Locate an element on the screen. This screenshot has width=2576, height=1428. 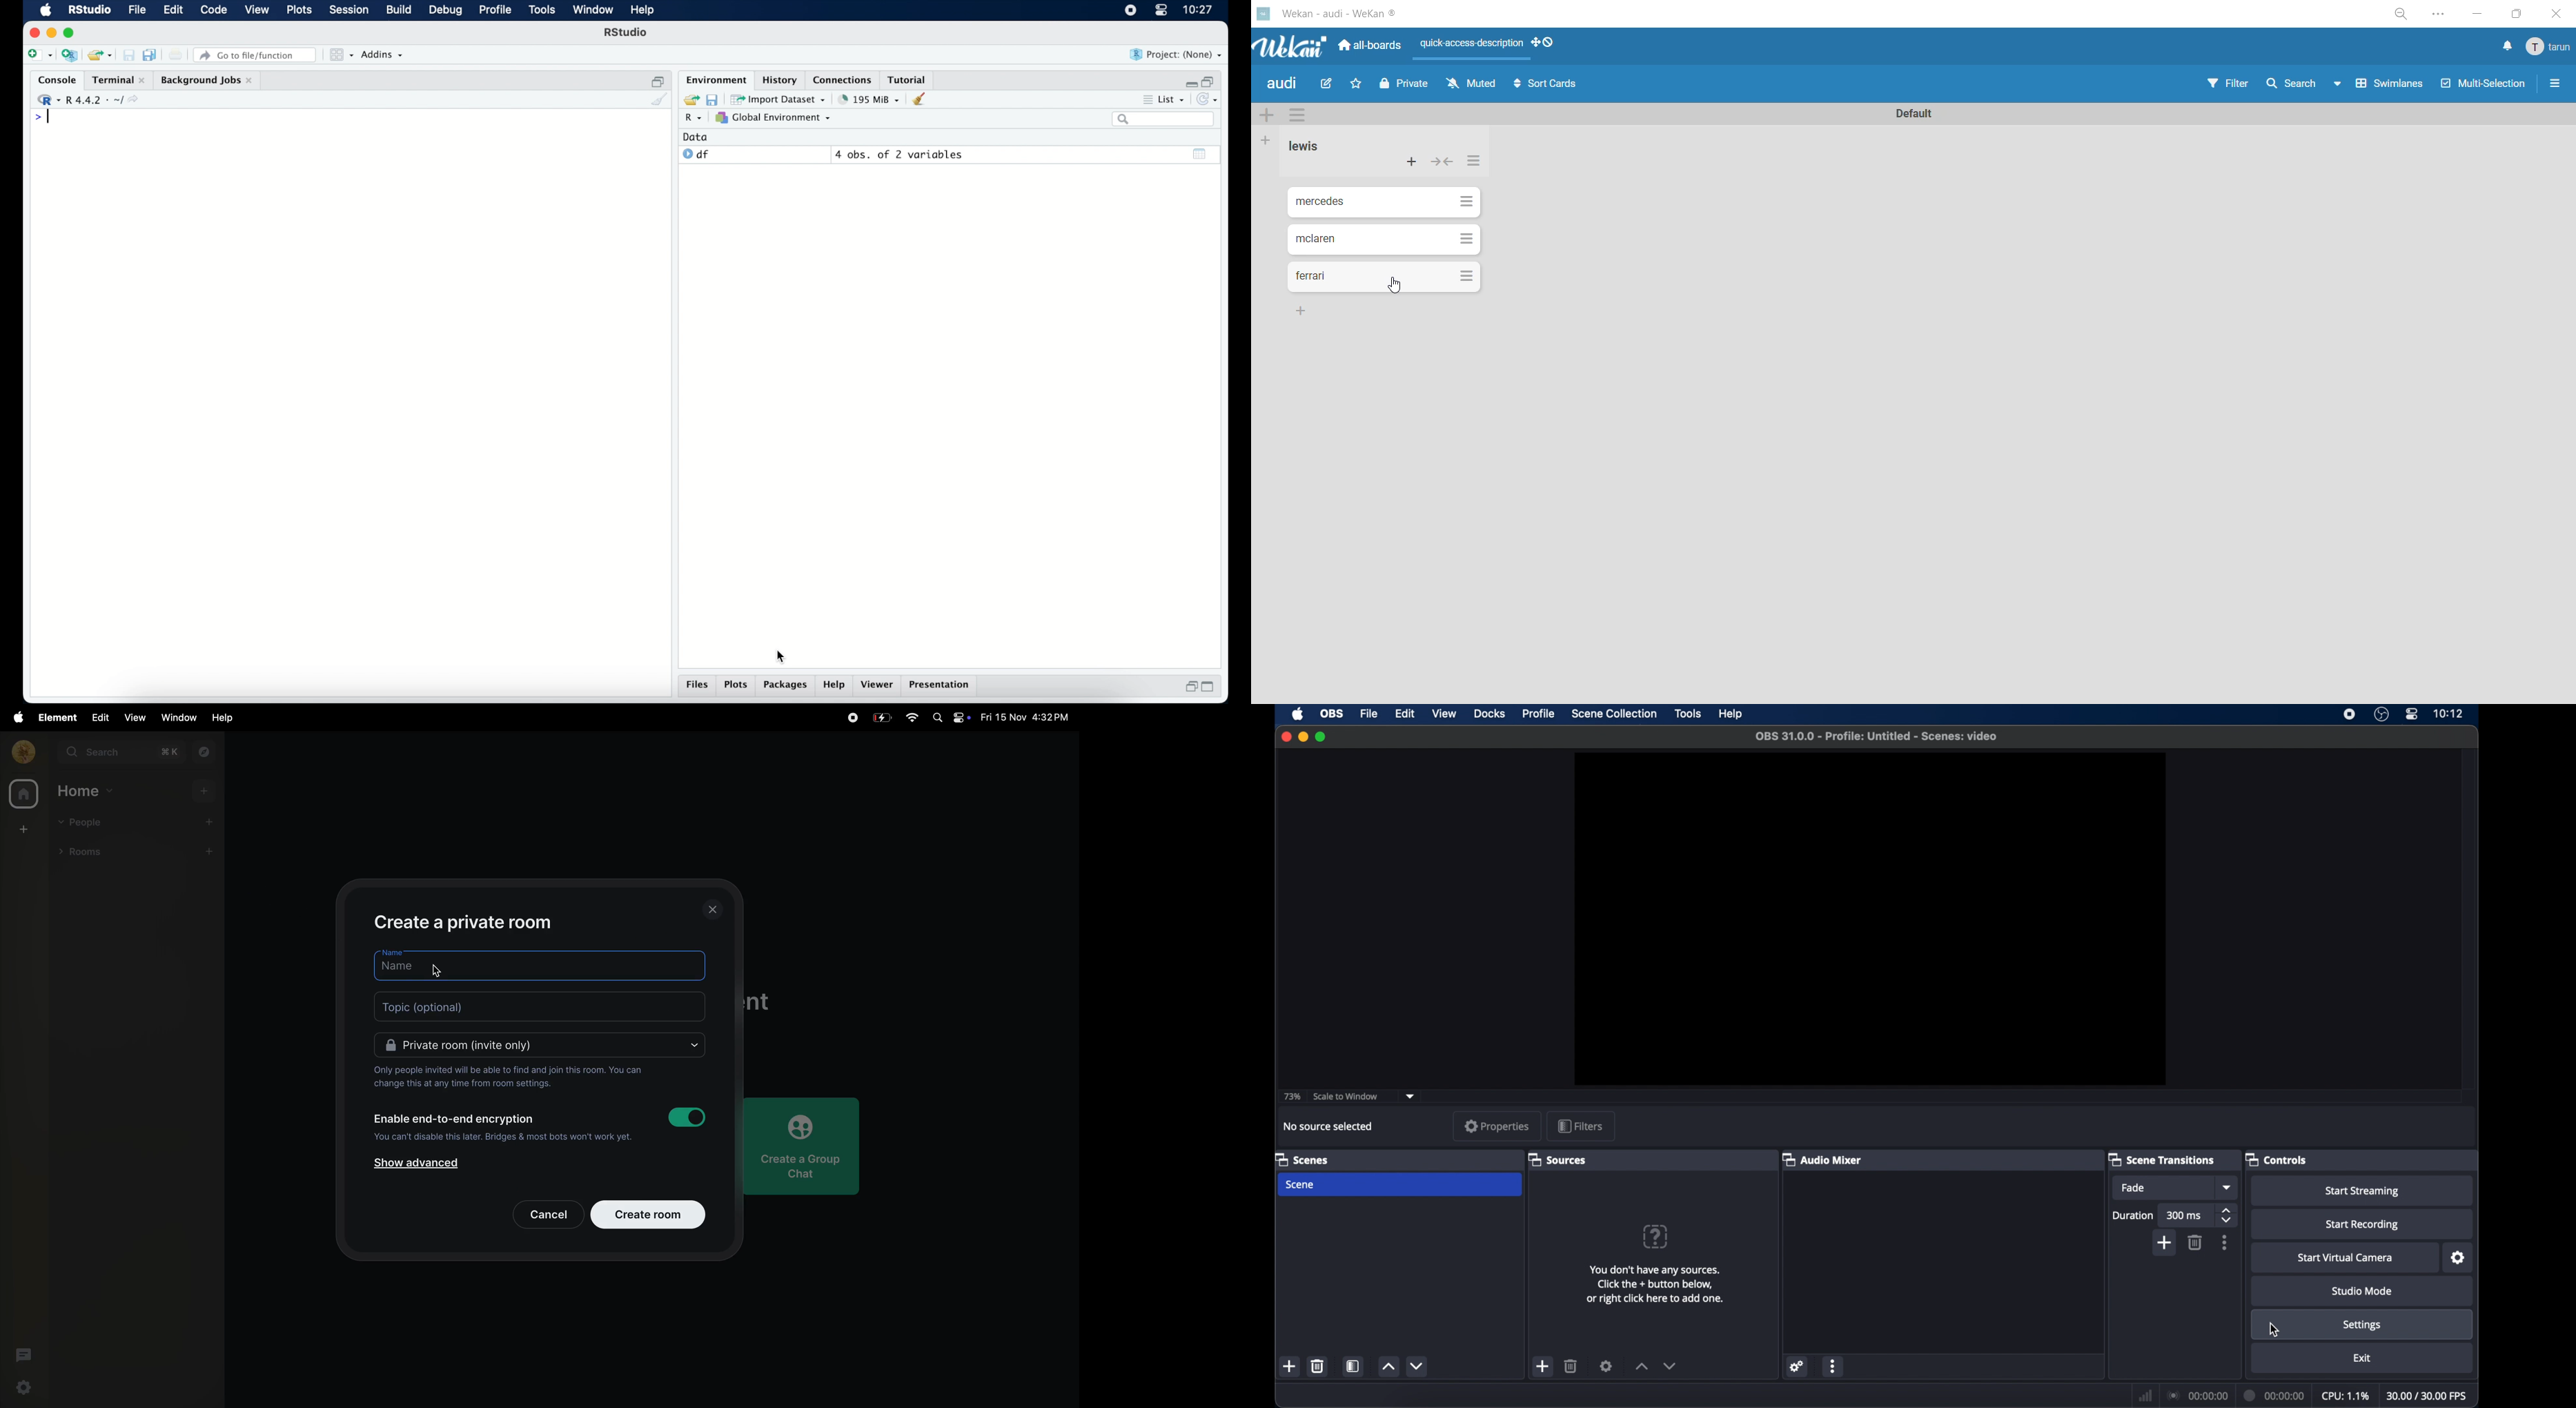
console is located at coordinates (54, 80).